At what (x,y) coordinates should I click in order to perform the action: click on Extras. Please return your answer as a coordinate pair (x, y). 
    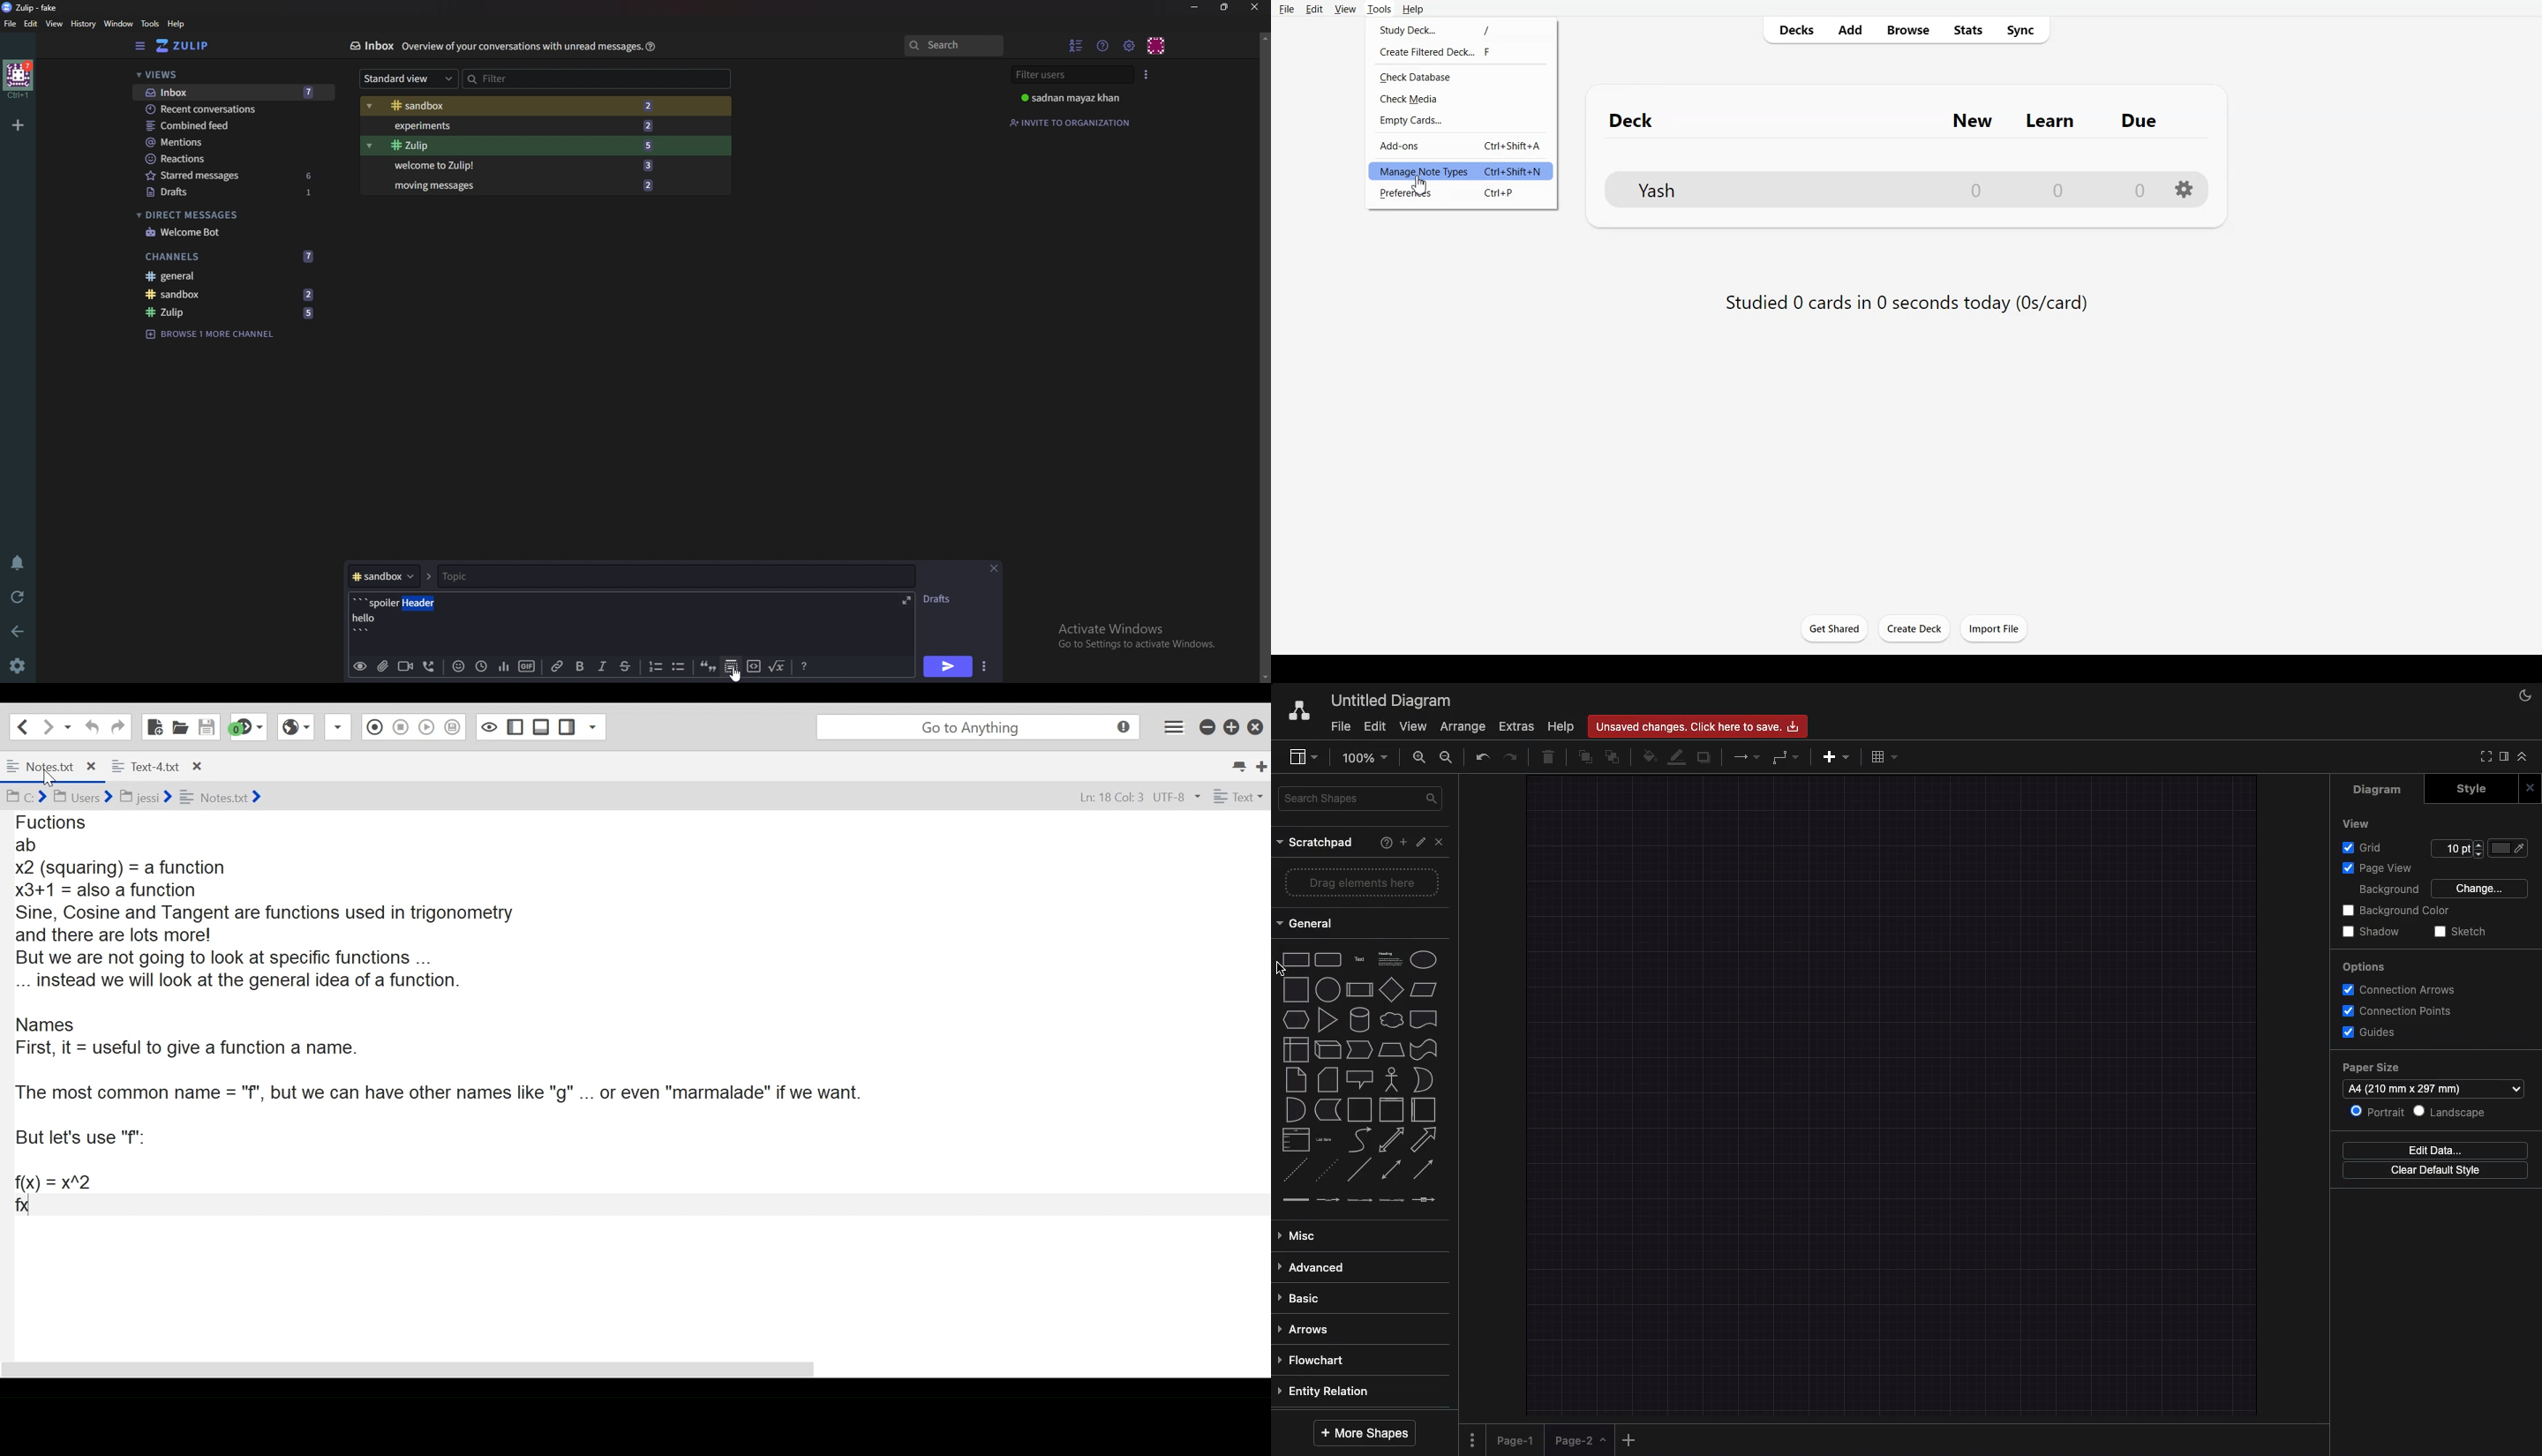
    Looking at the image, I should click on (1516, 727).